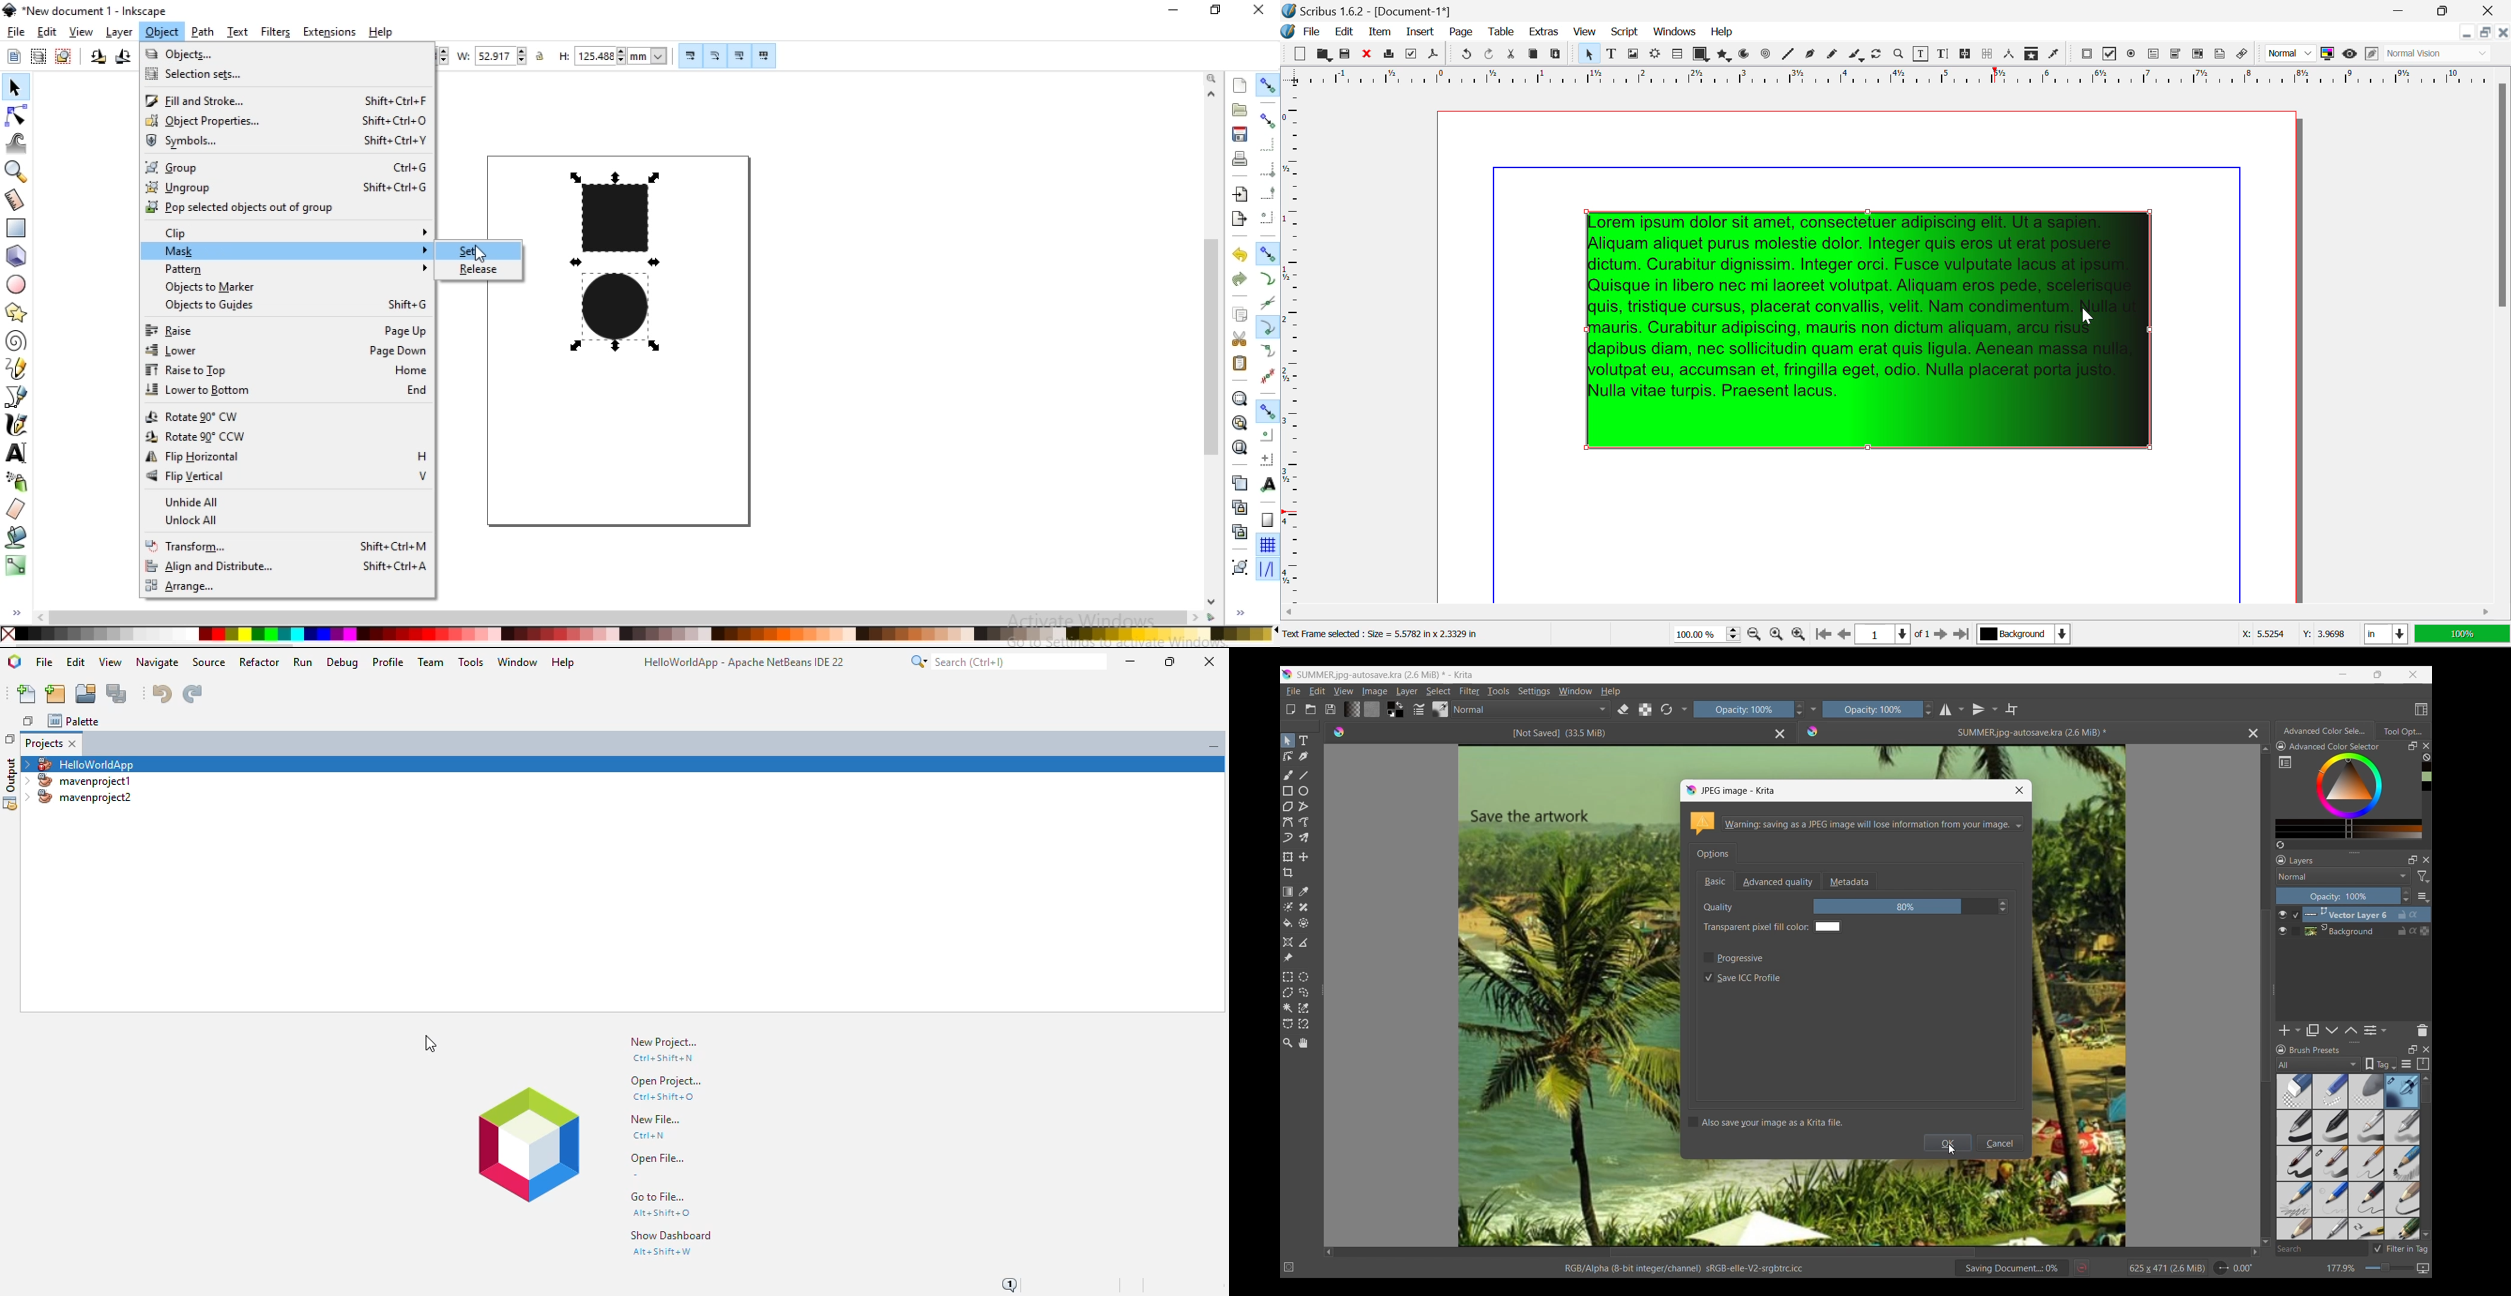 Image resolution: width=2520 pixels, height=1316 pixels. I want to click on Preview Mode, so click(2350, 54).